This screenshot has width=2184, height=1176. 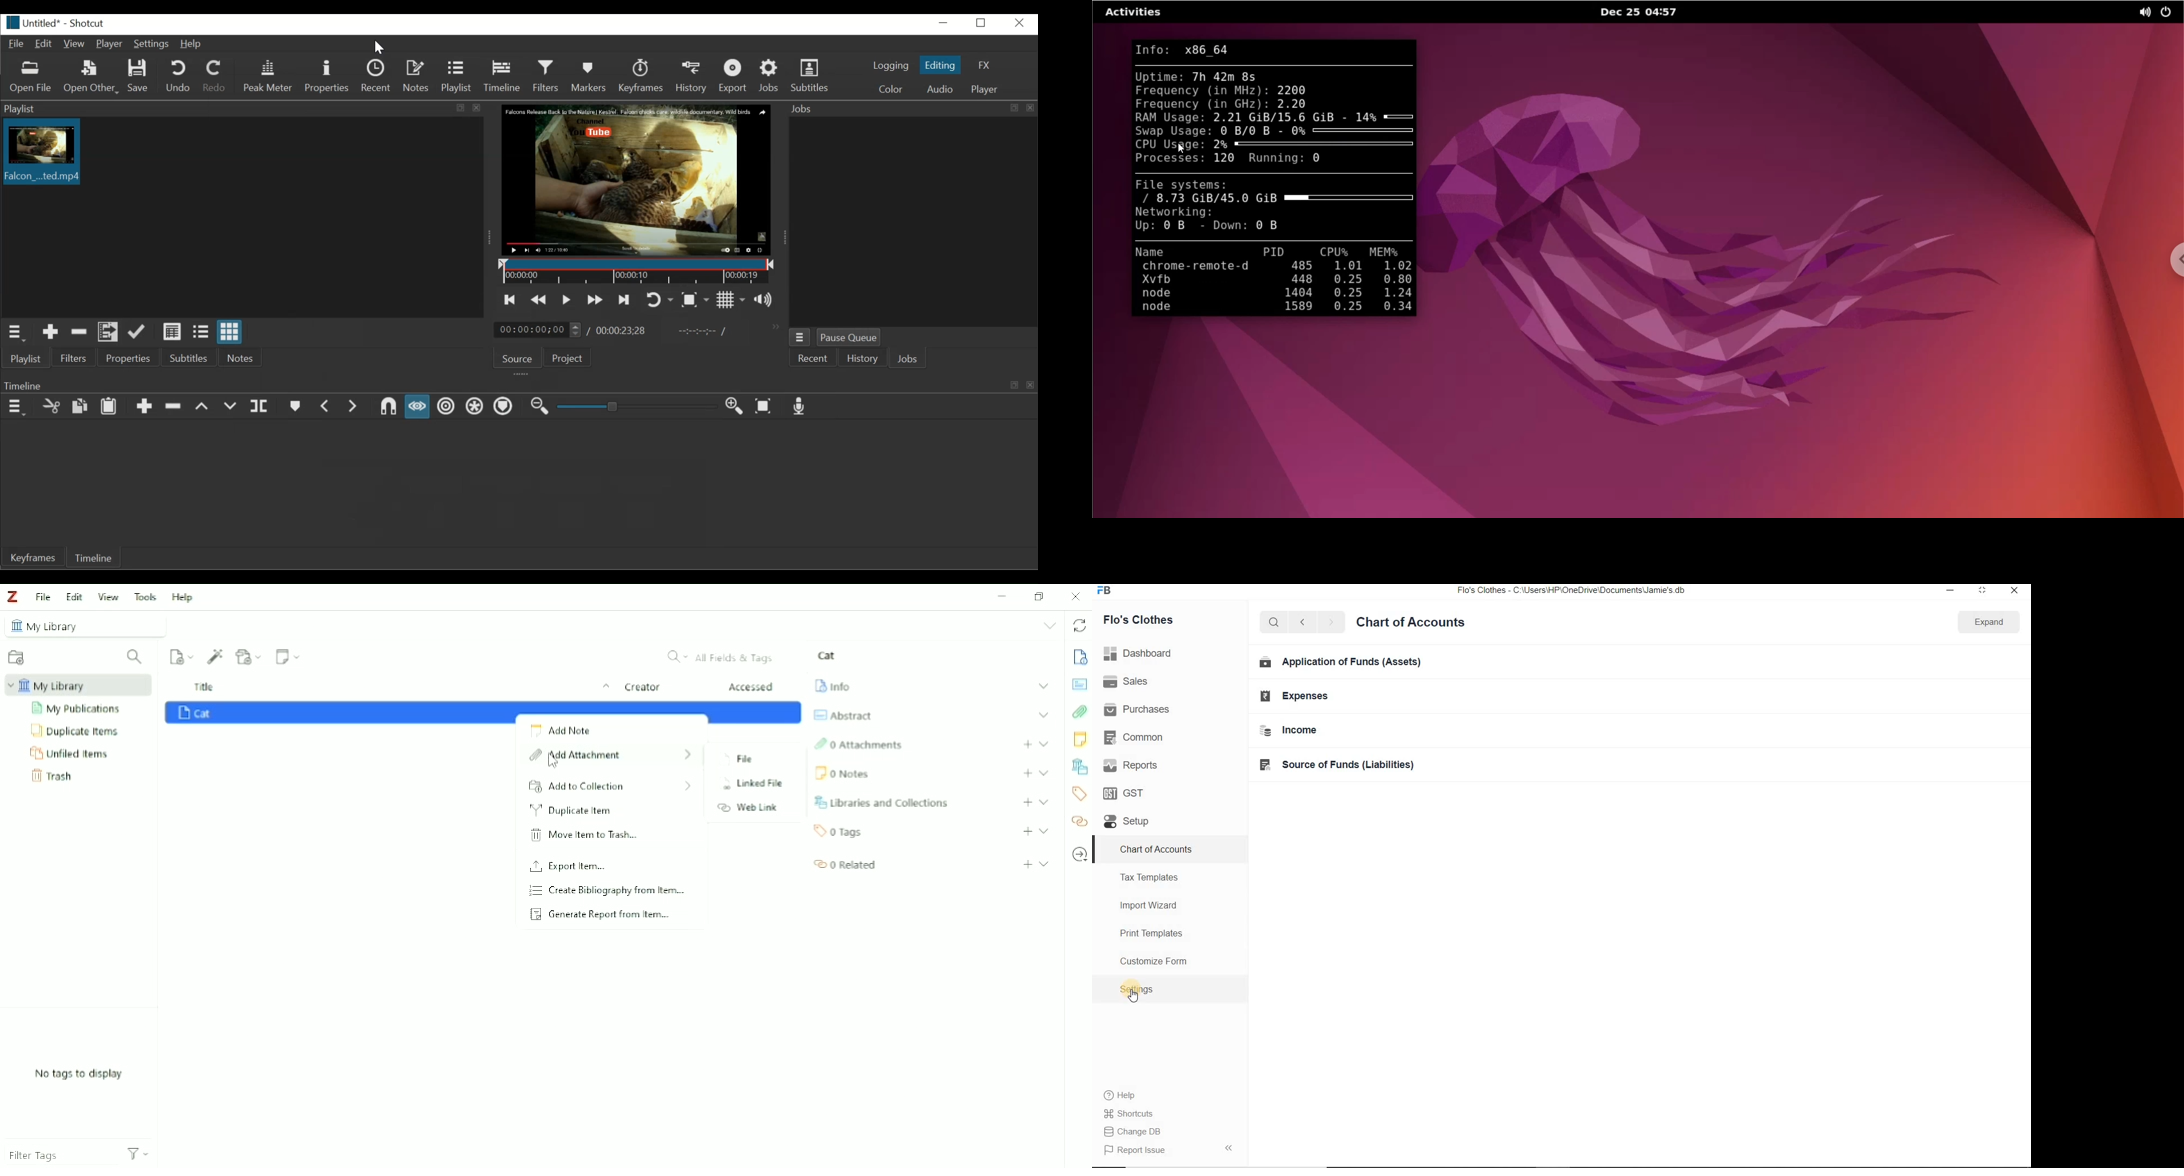 I want to click on Add, so click(x=1028, y=832).